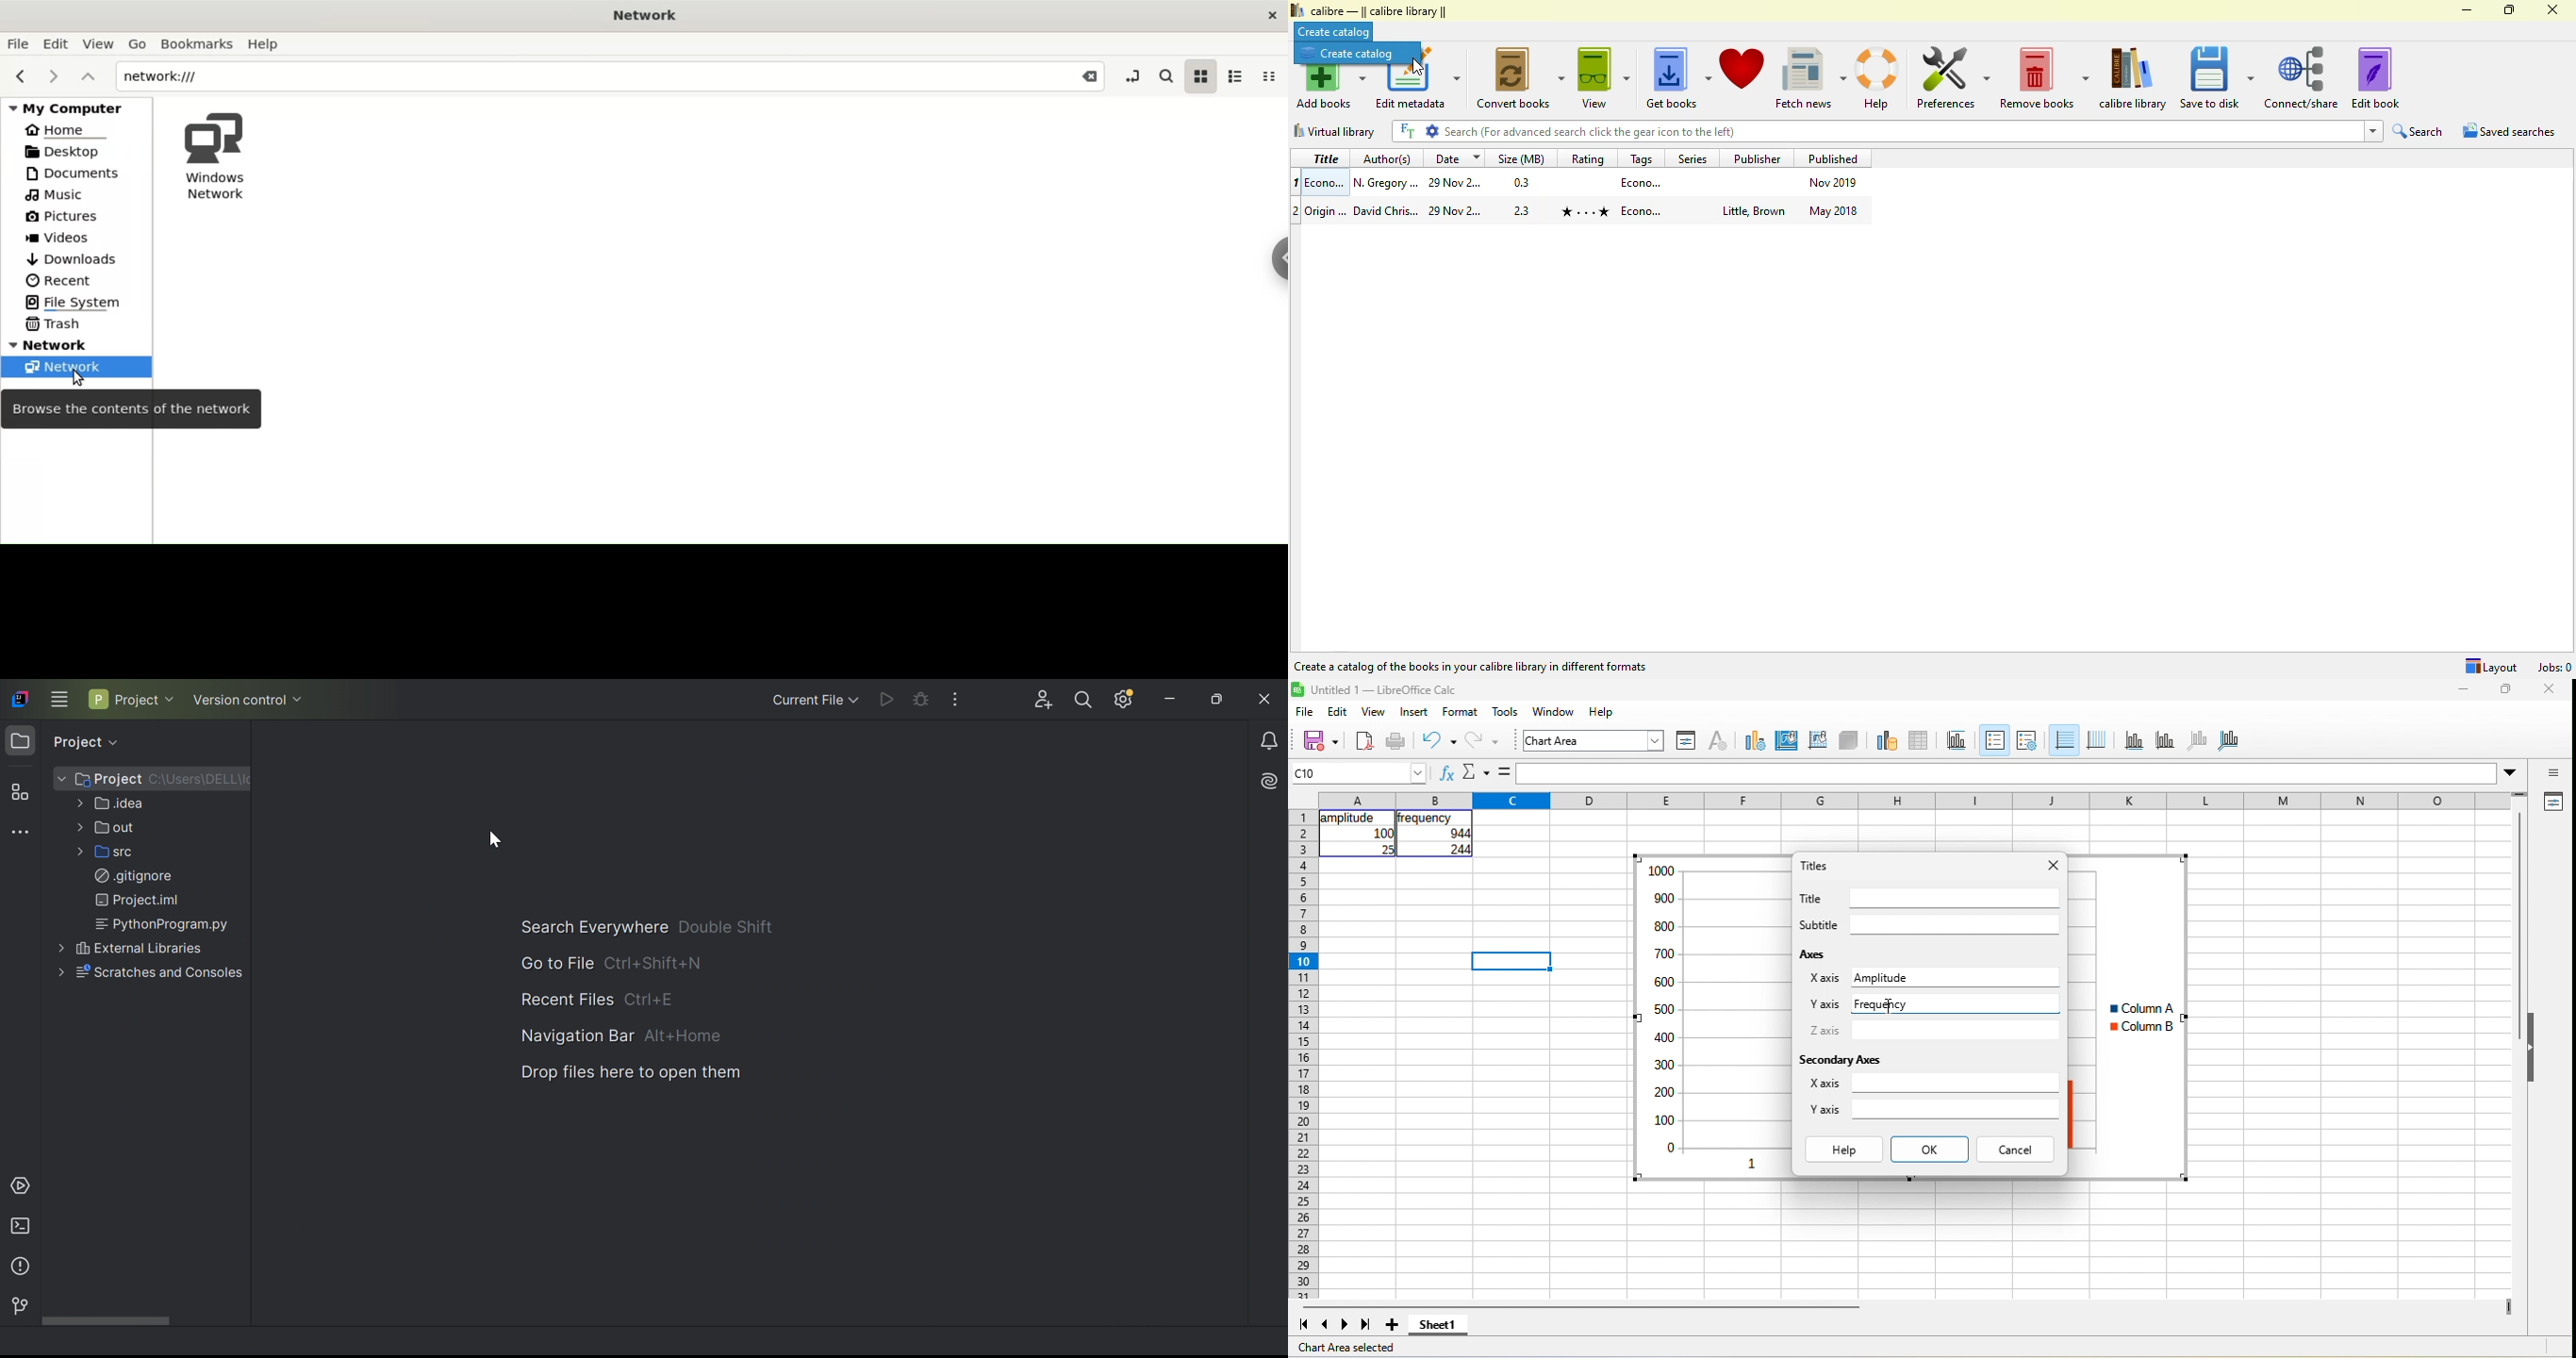  Describe the element at coordinates (1952, 76) in the screenshot. I see `preferences` at that location.